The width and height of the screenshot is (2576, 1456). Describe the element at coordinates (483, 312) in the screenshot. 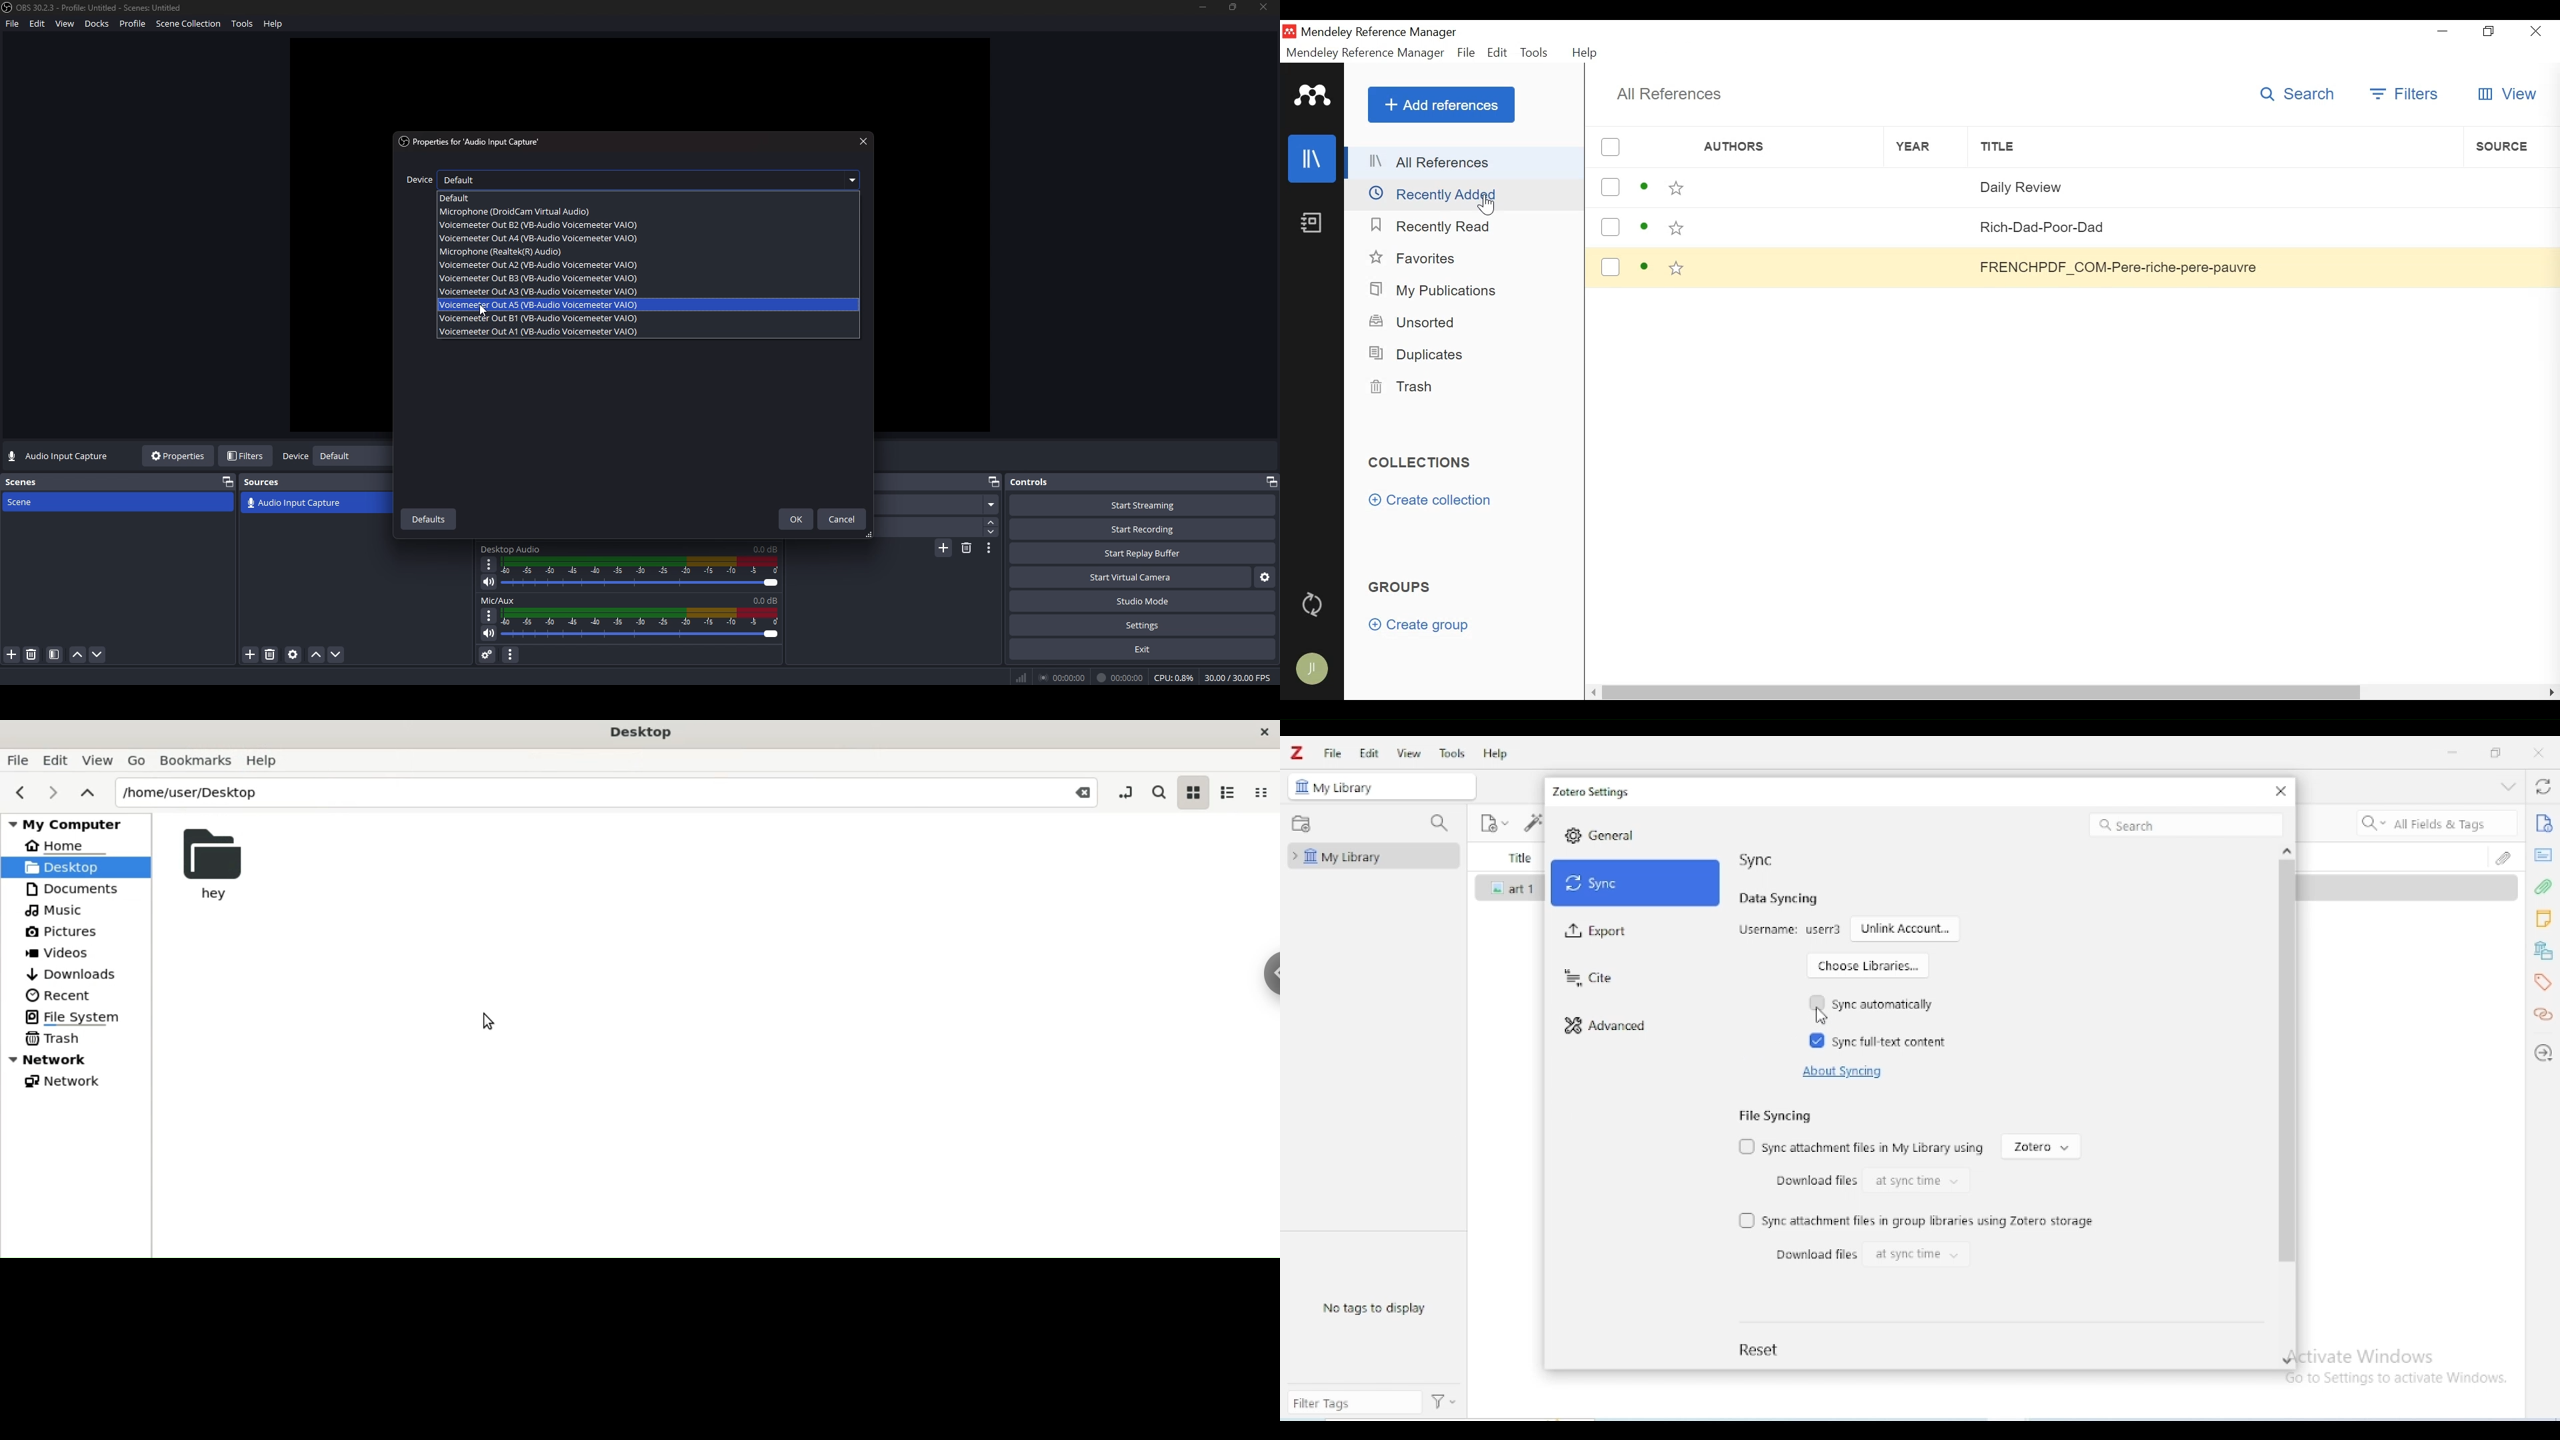

I see `cursor` at that location.